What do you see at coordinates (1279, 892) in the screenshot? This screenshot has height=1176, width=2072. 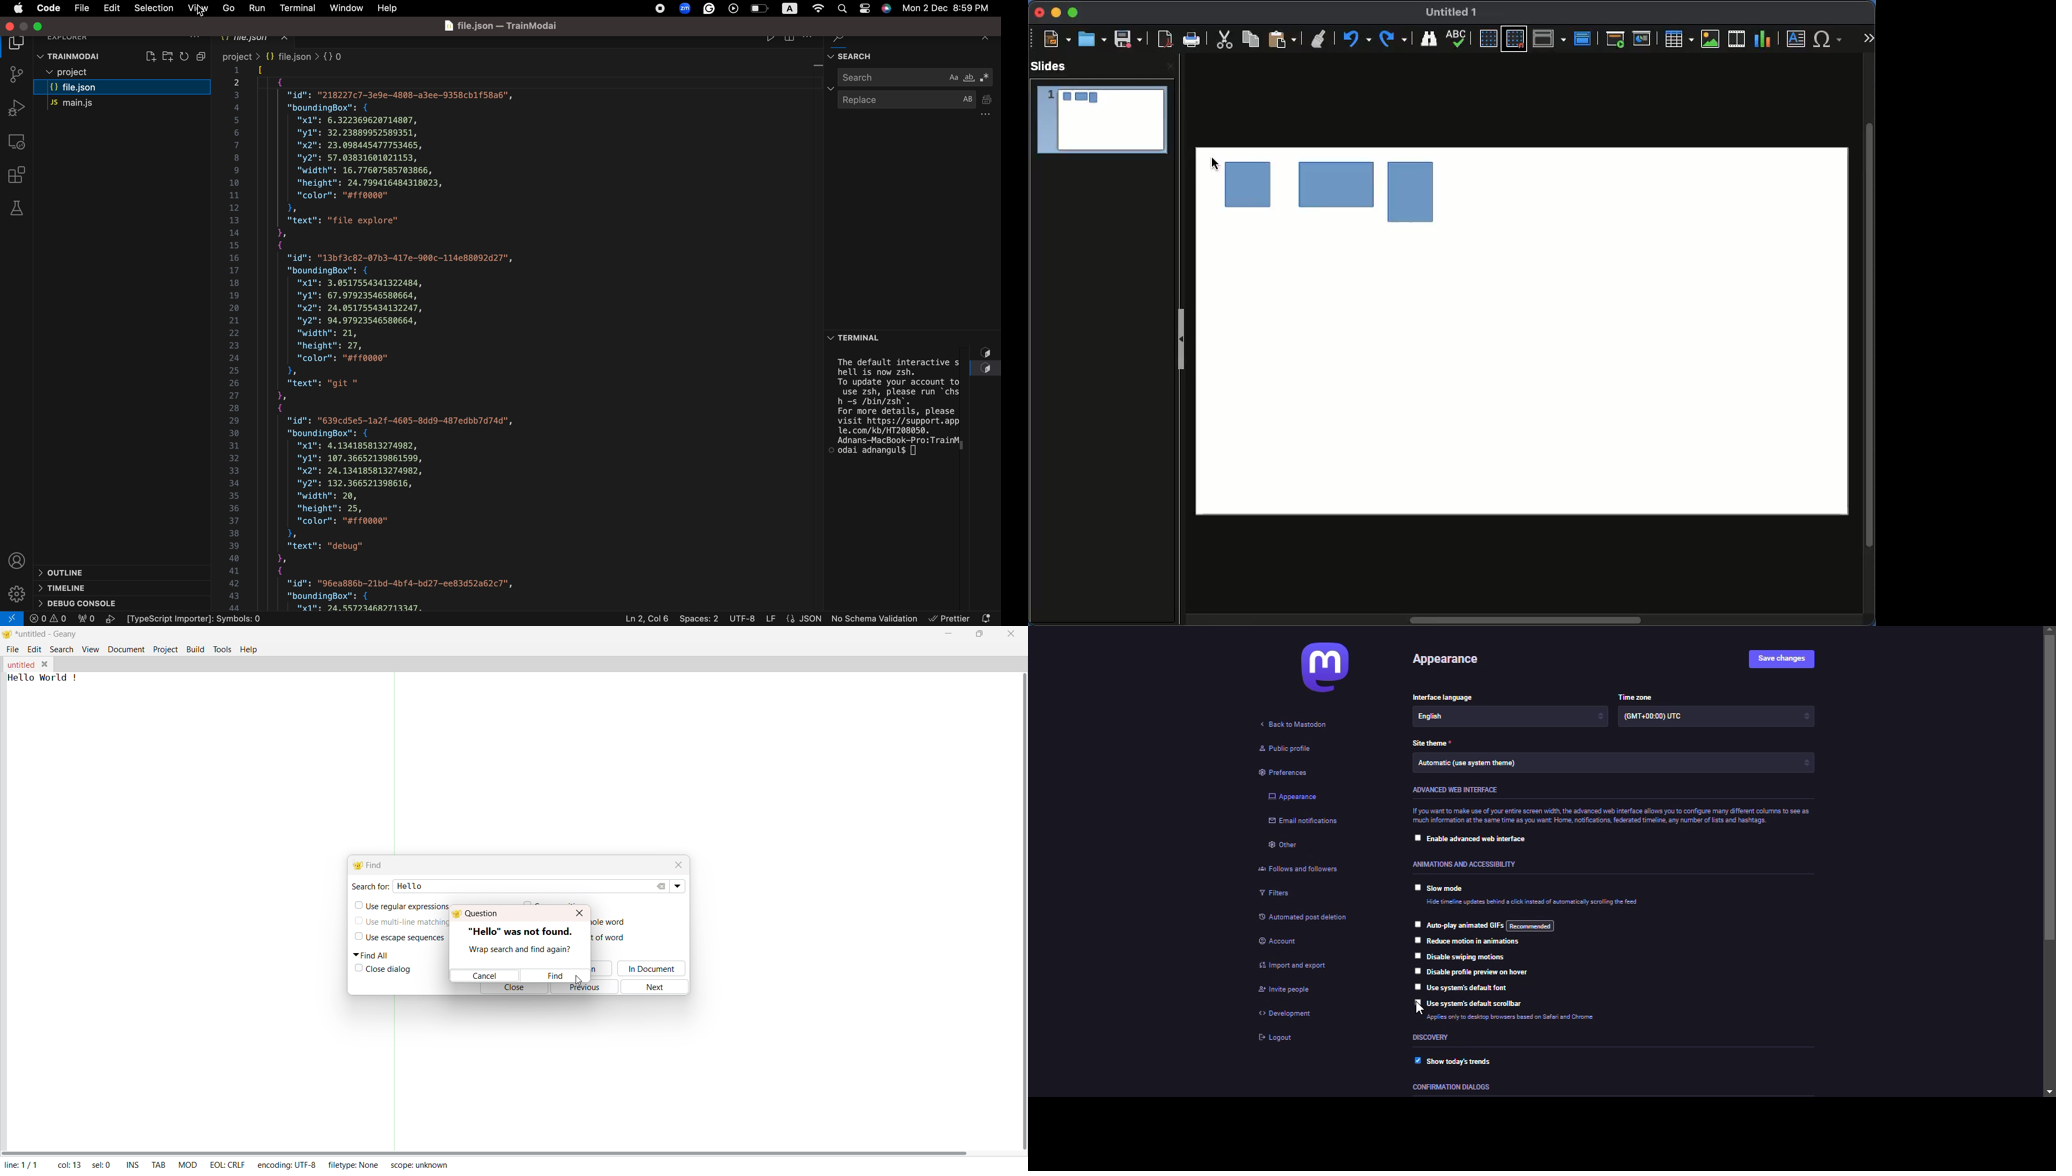 I see `filters` at bounding box center [1279, 892].